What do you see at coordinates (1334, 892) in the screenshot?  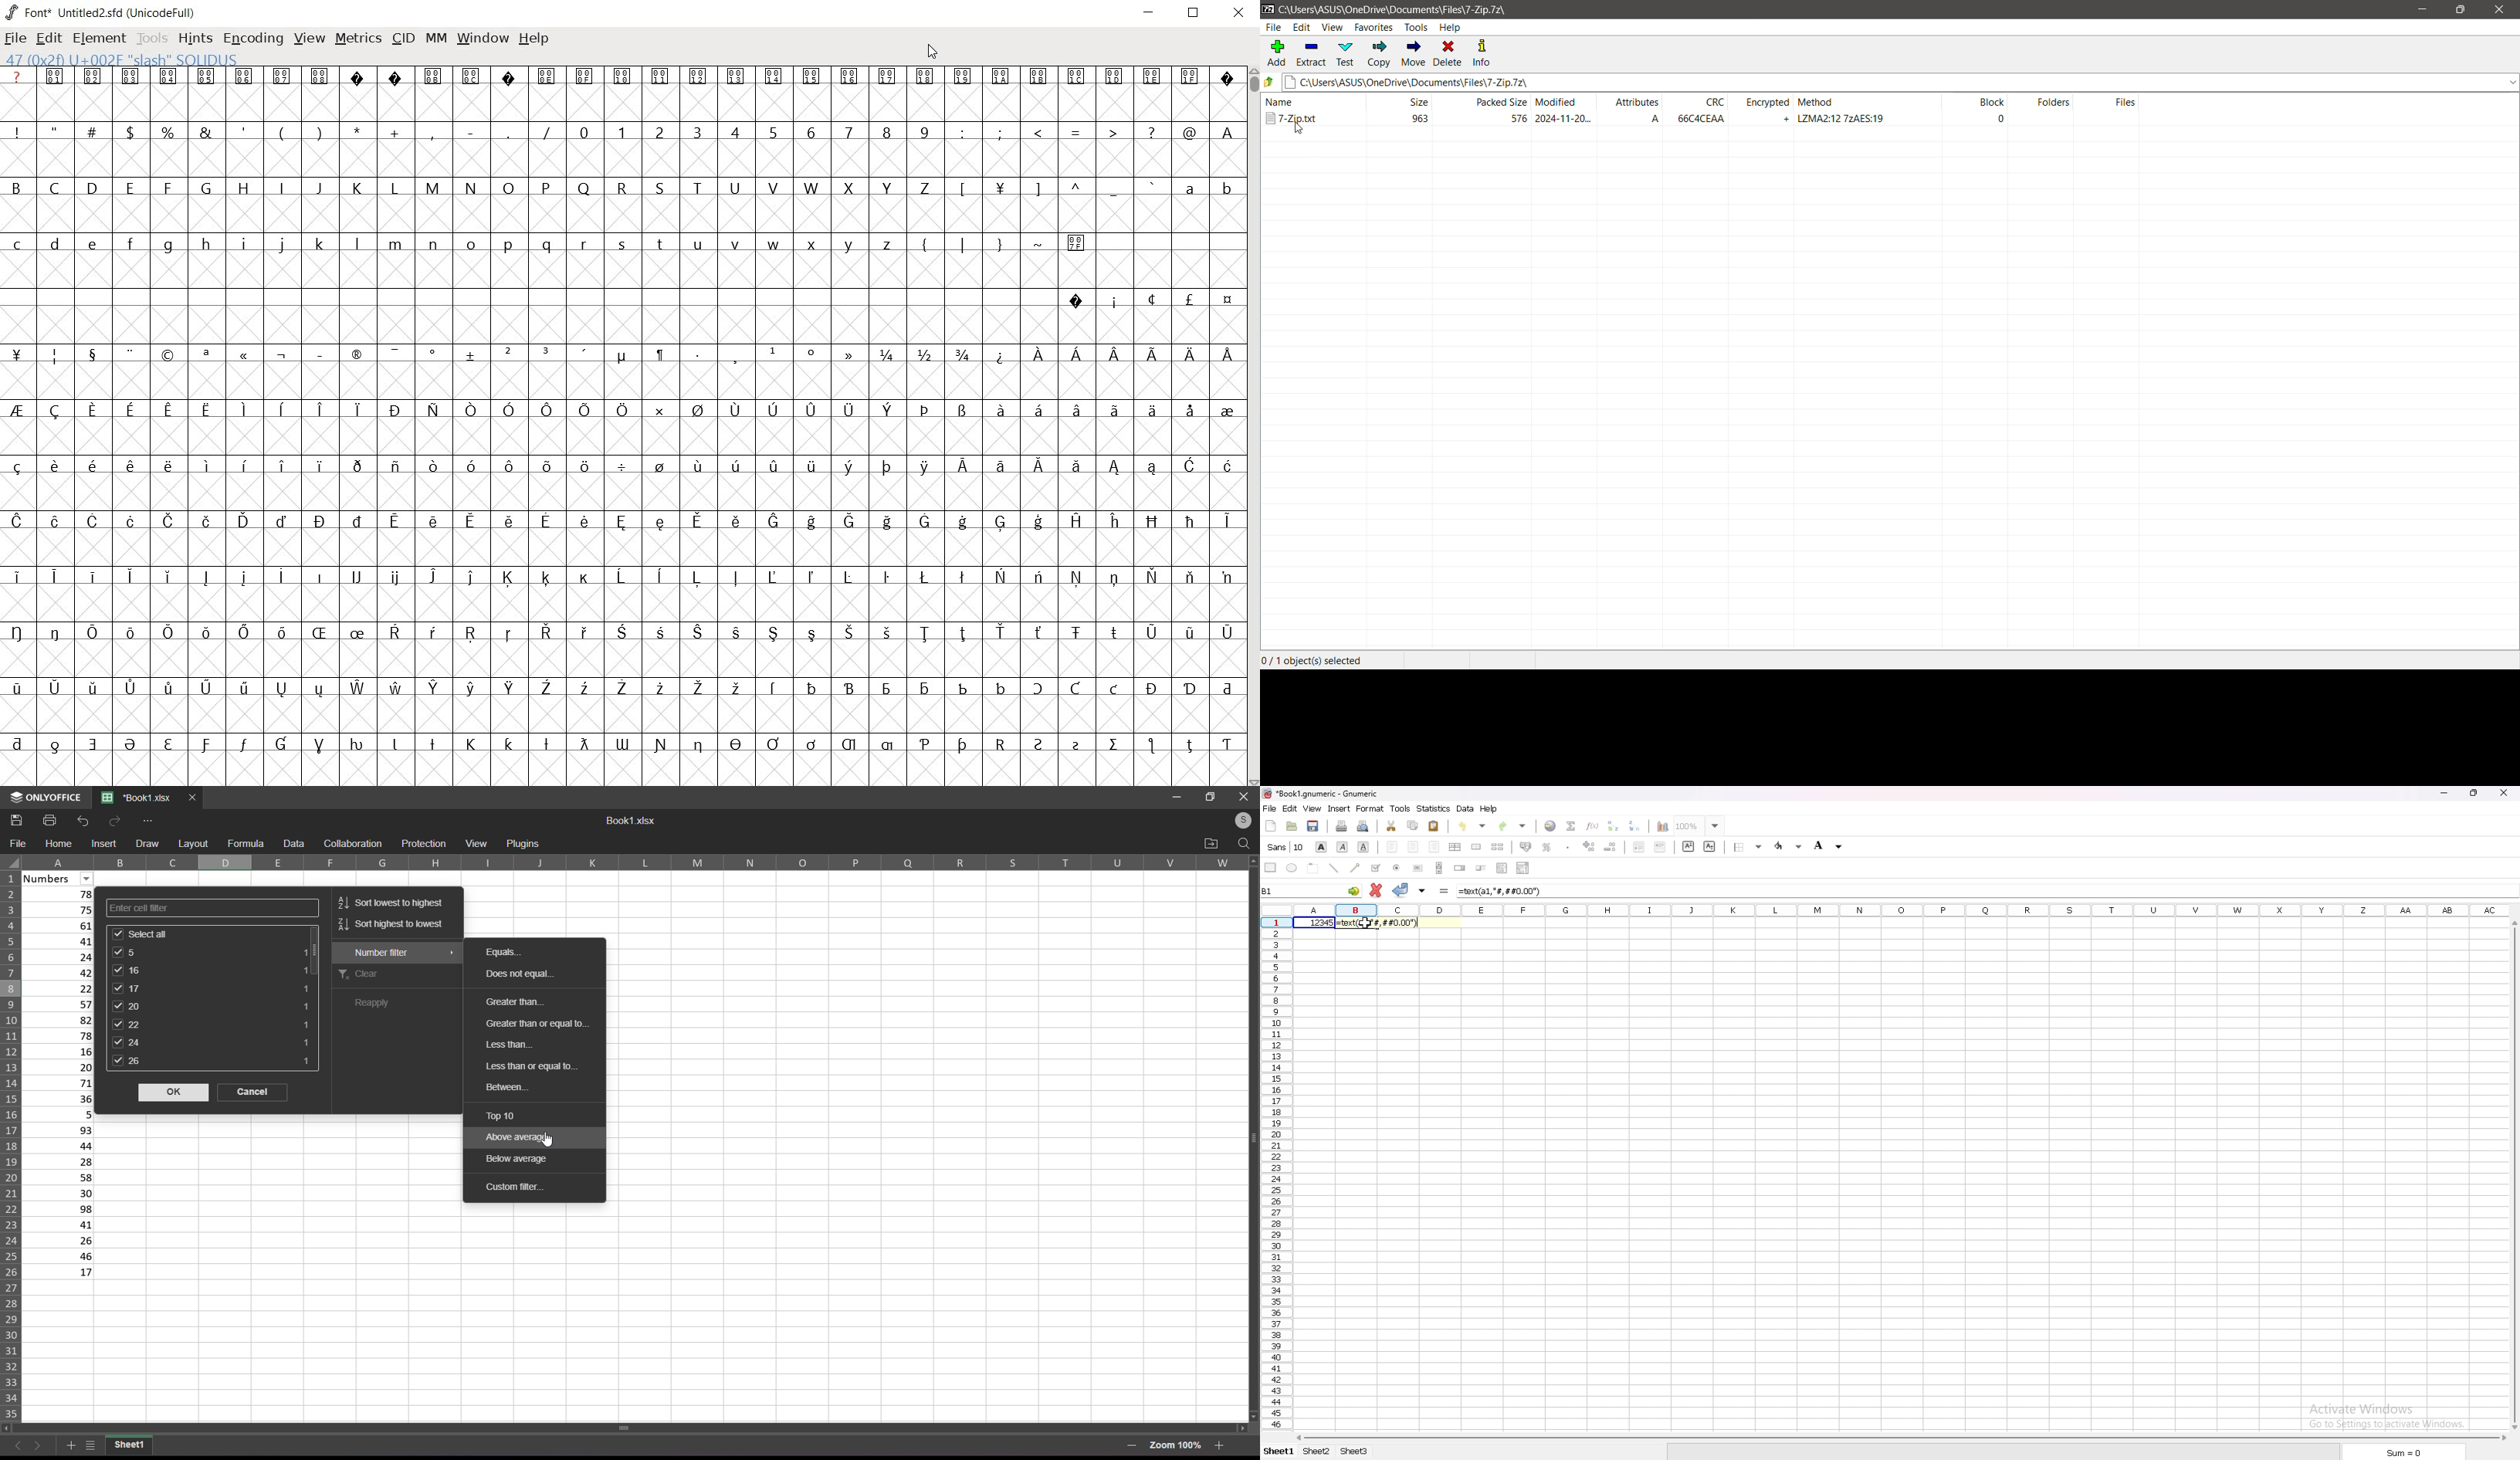 I see `selected cell` at bounding box center [1334, 892].